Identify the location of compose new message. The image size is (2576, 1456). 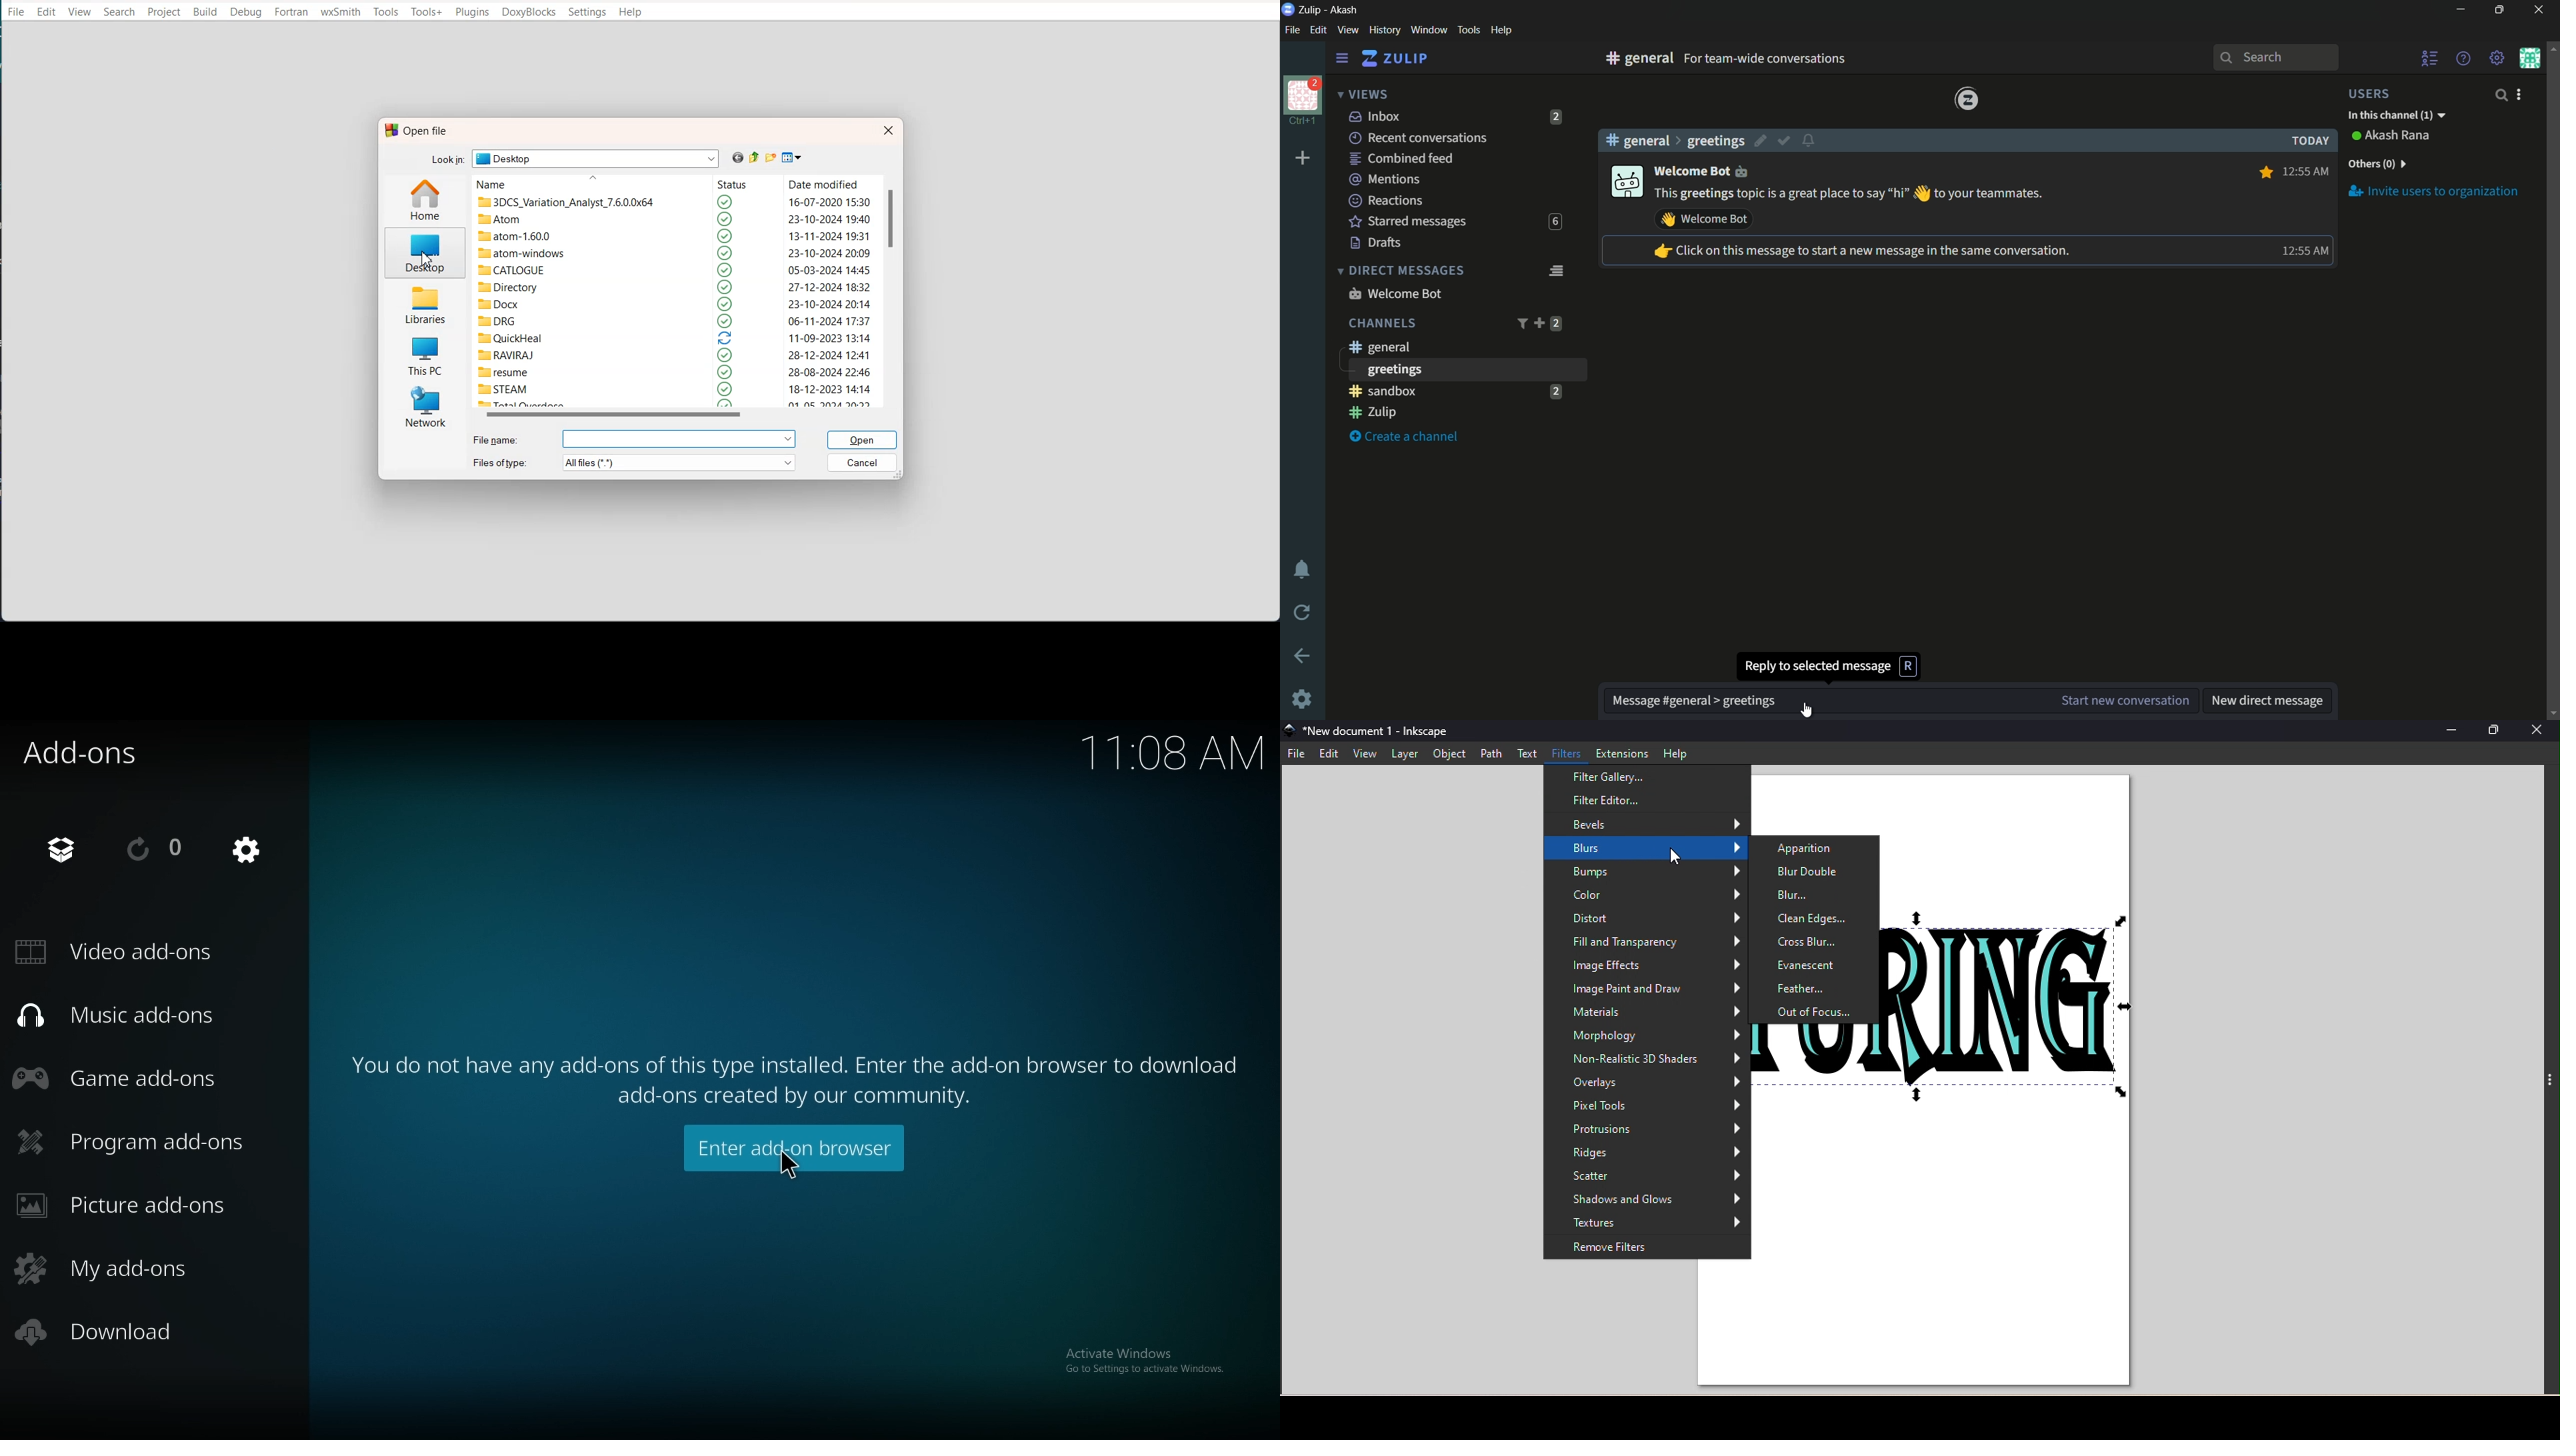
(1823, 701).